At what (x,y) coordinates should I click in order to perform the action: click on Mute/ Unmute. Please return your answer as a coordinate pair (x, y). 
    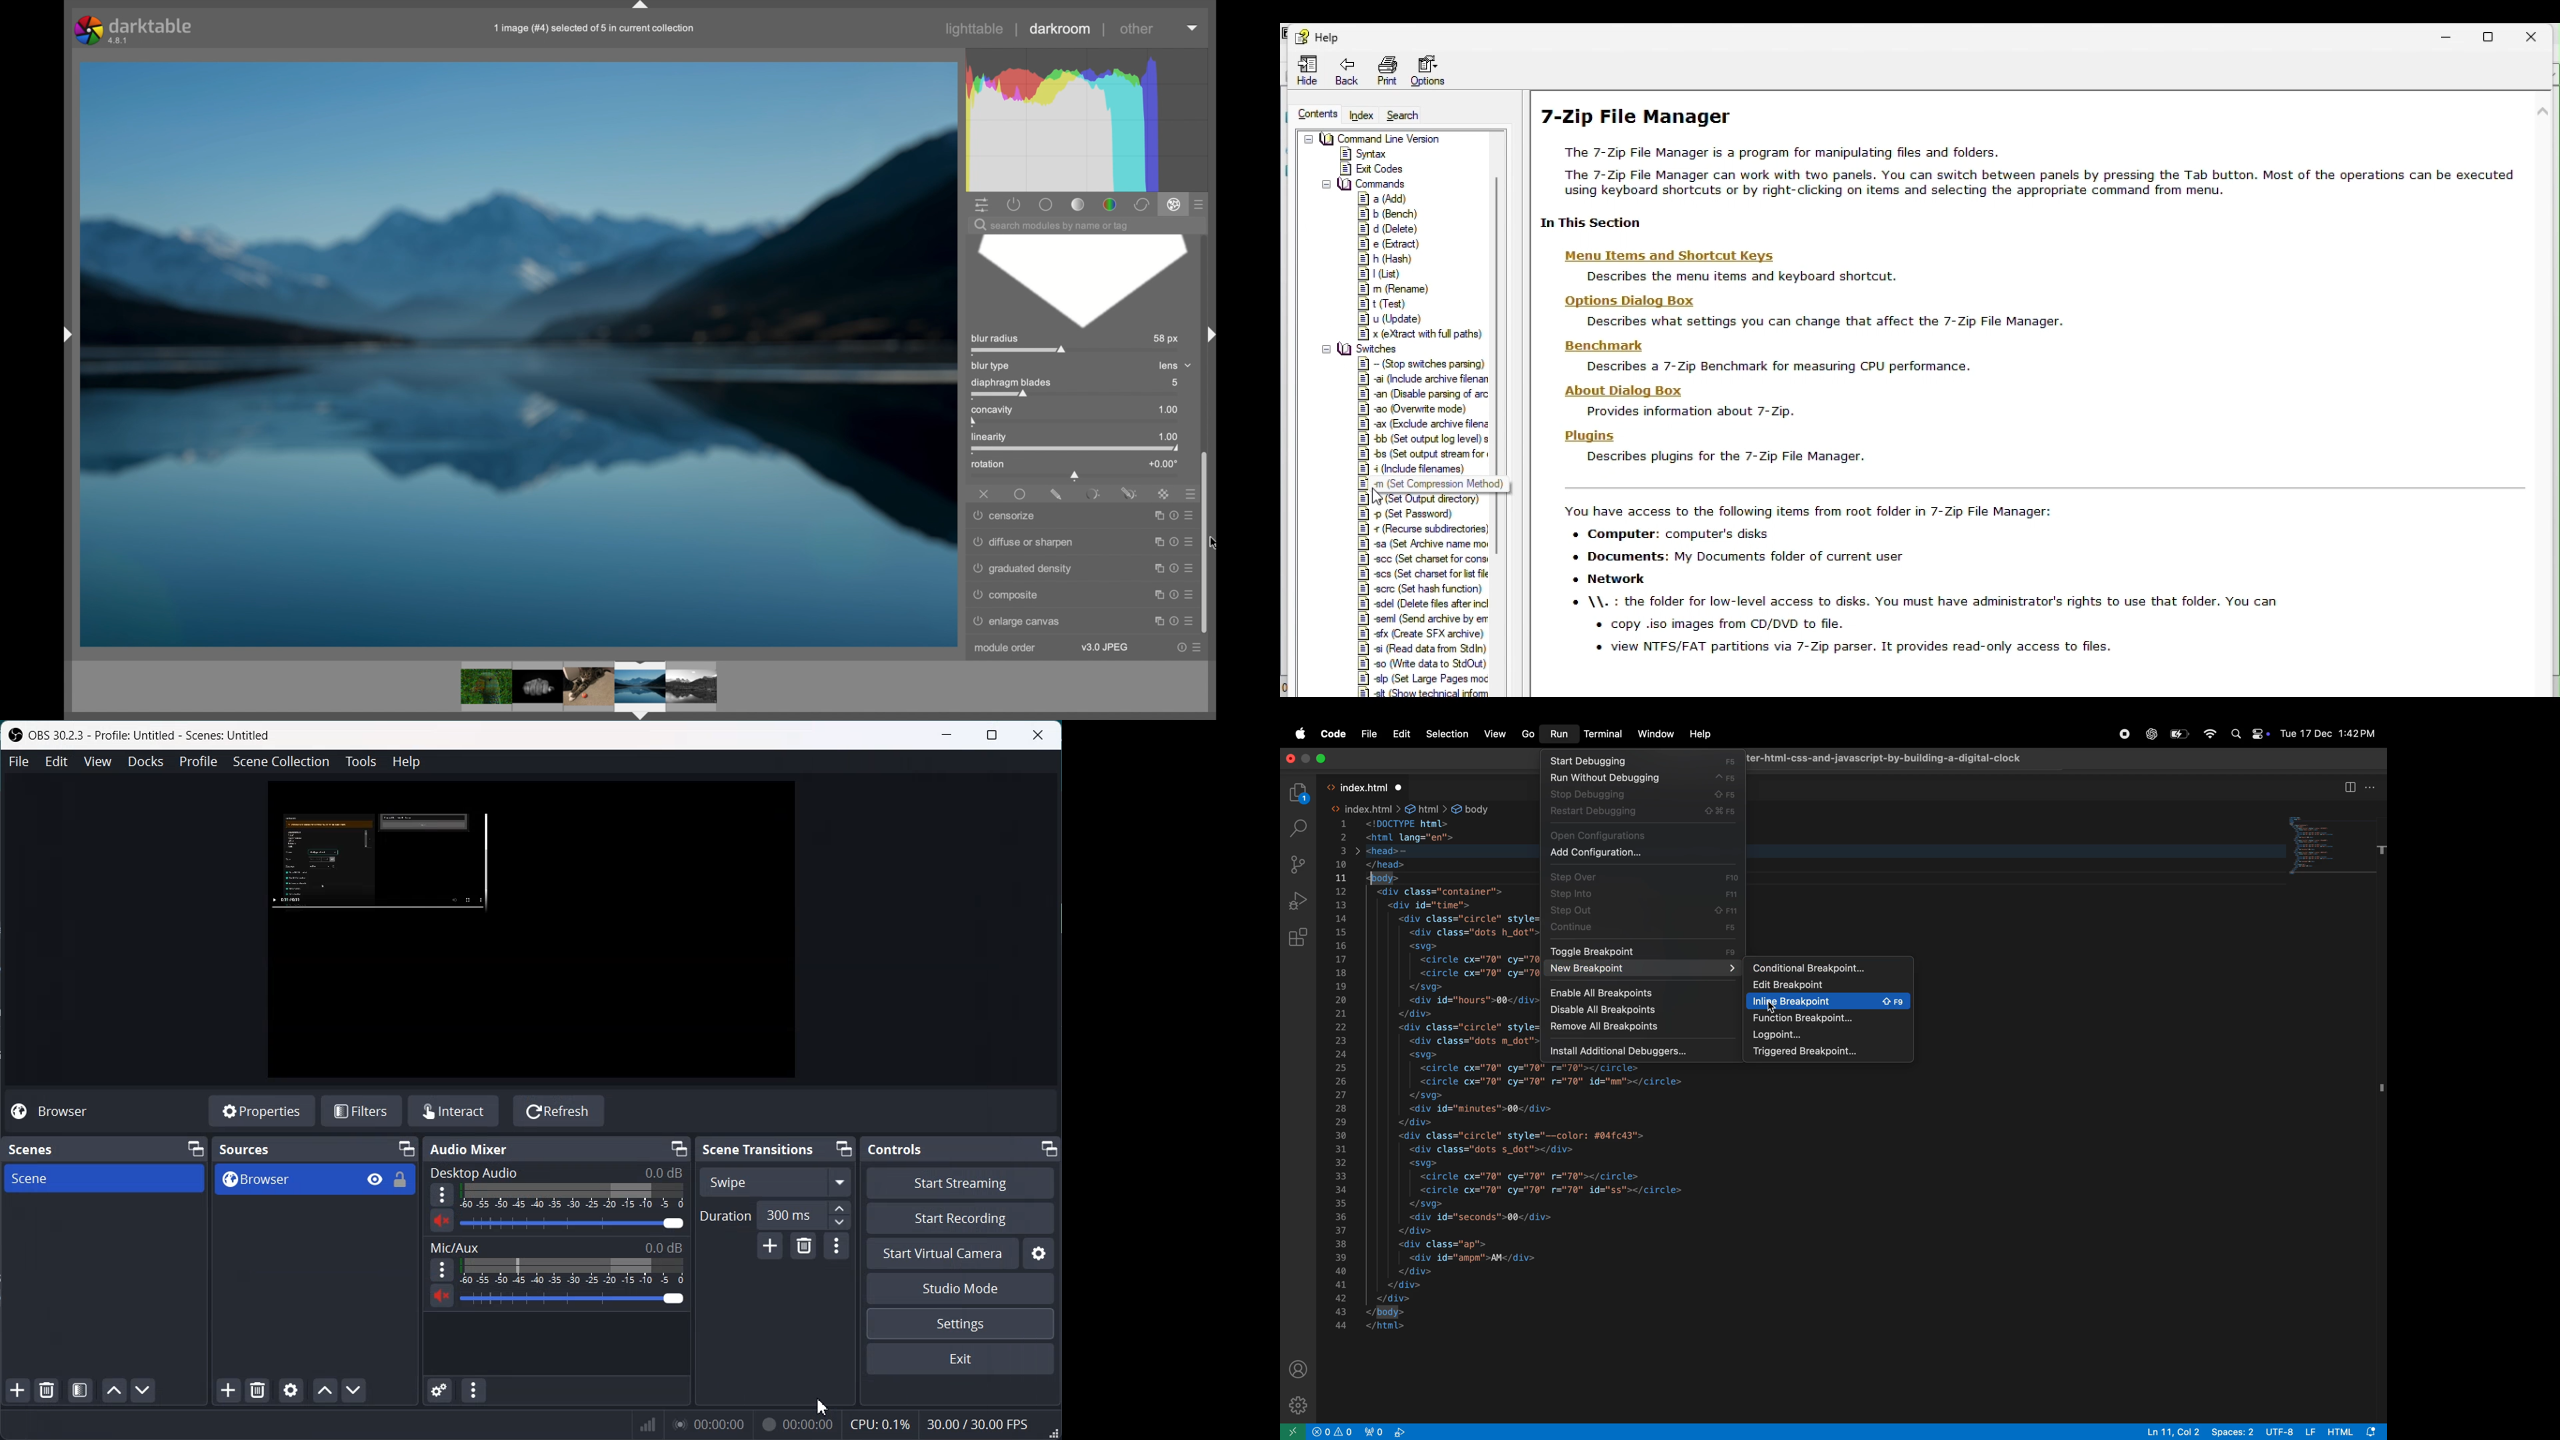
    Looking at the image, I should click on (442, 1296).